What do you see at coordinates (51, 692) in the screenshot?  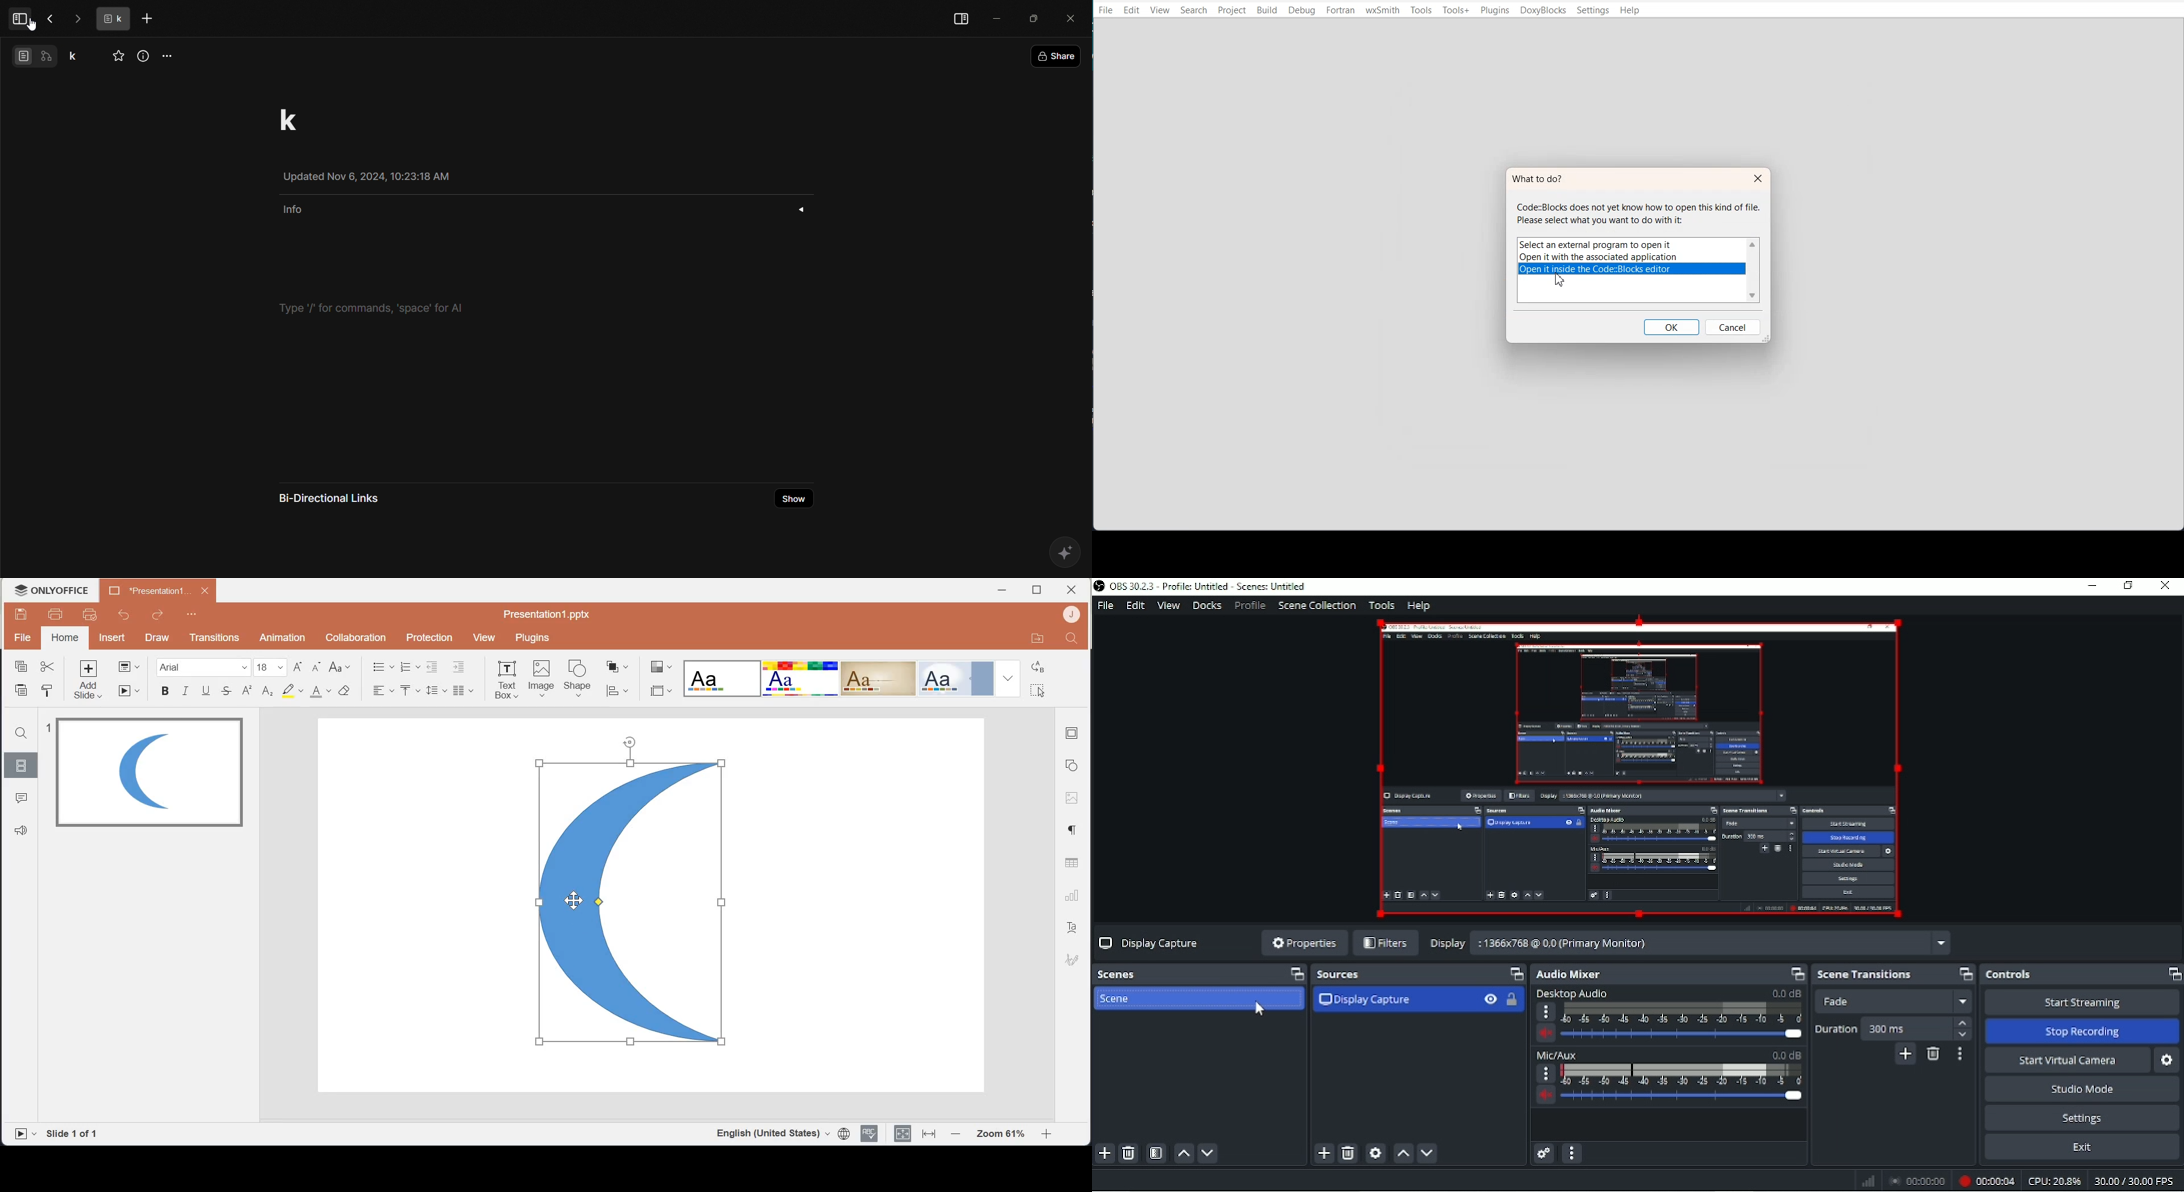 I see `Copy style` at bounding box center [51, 692].